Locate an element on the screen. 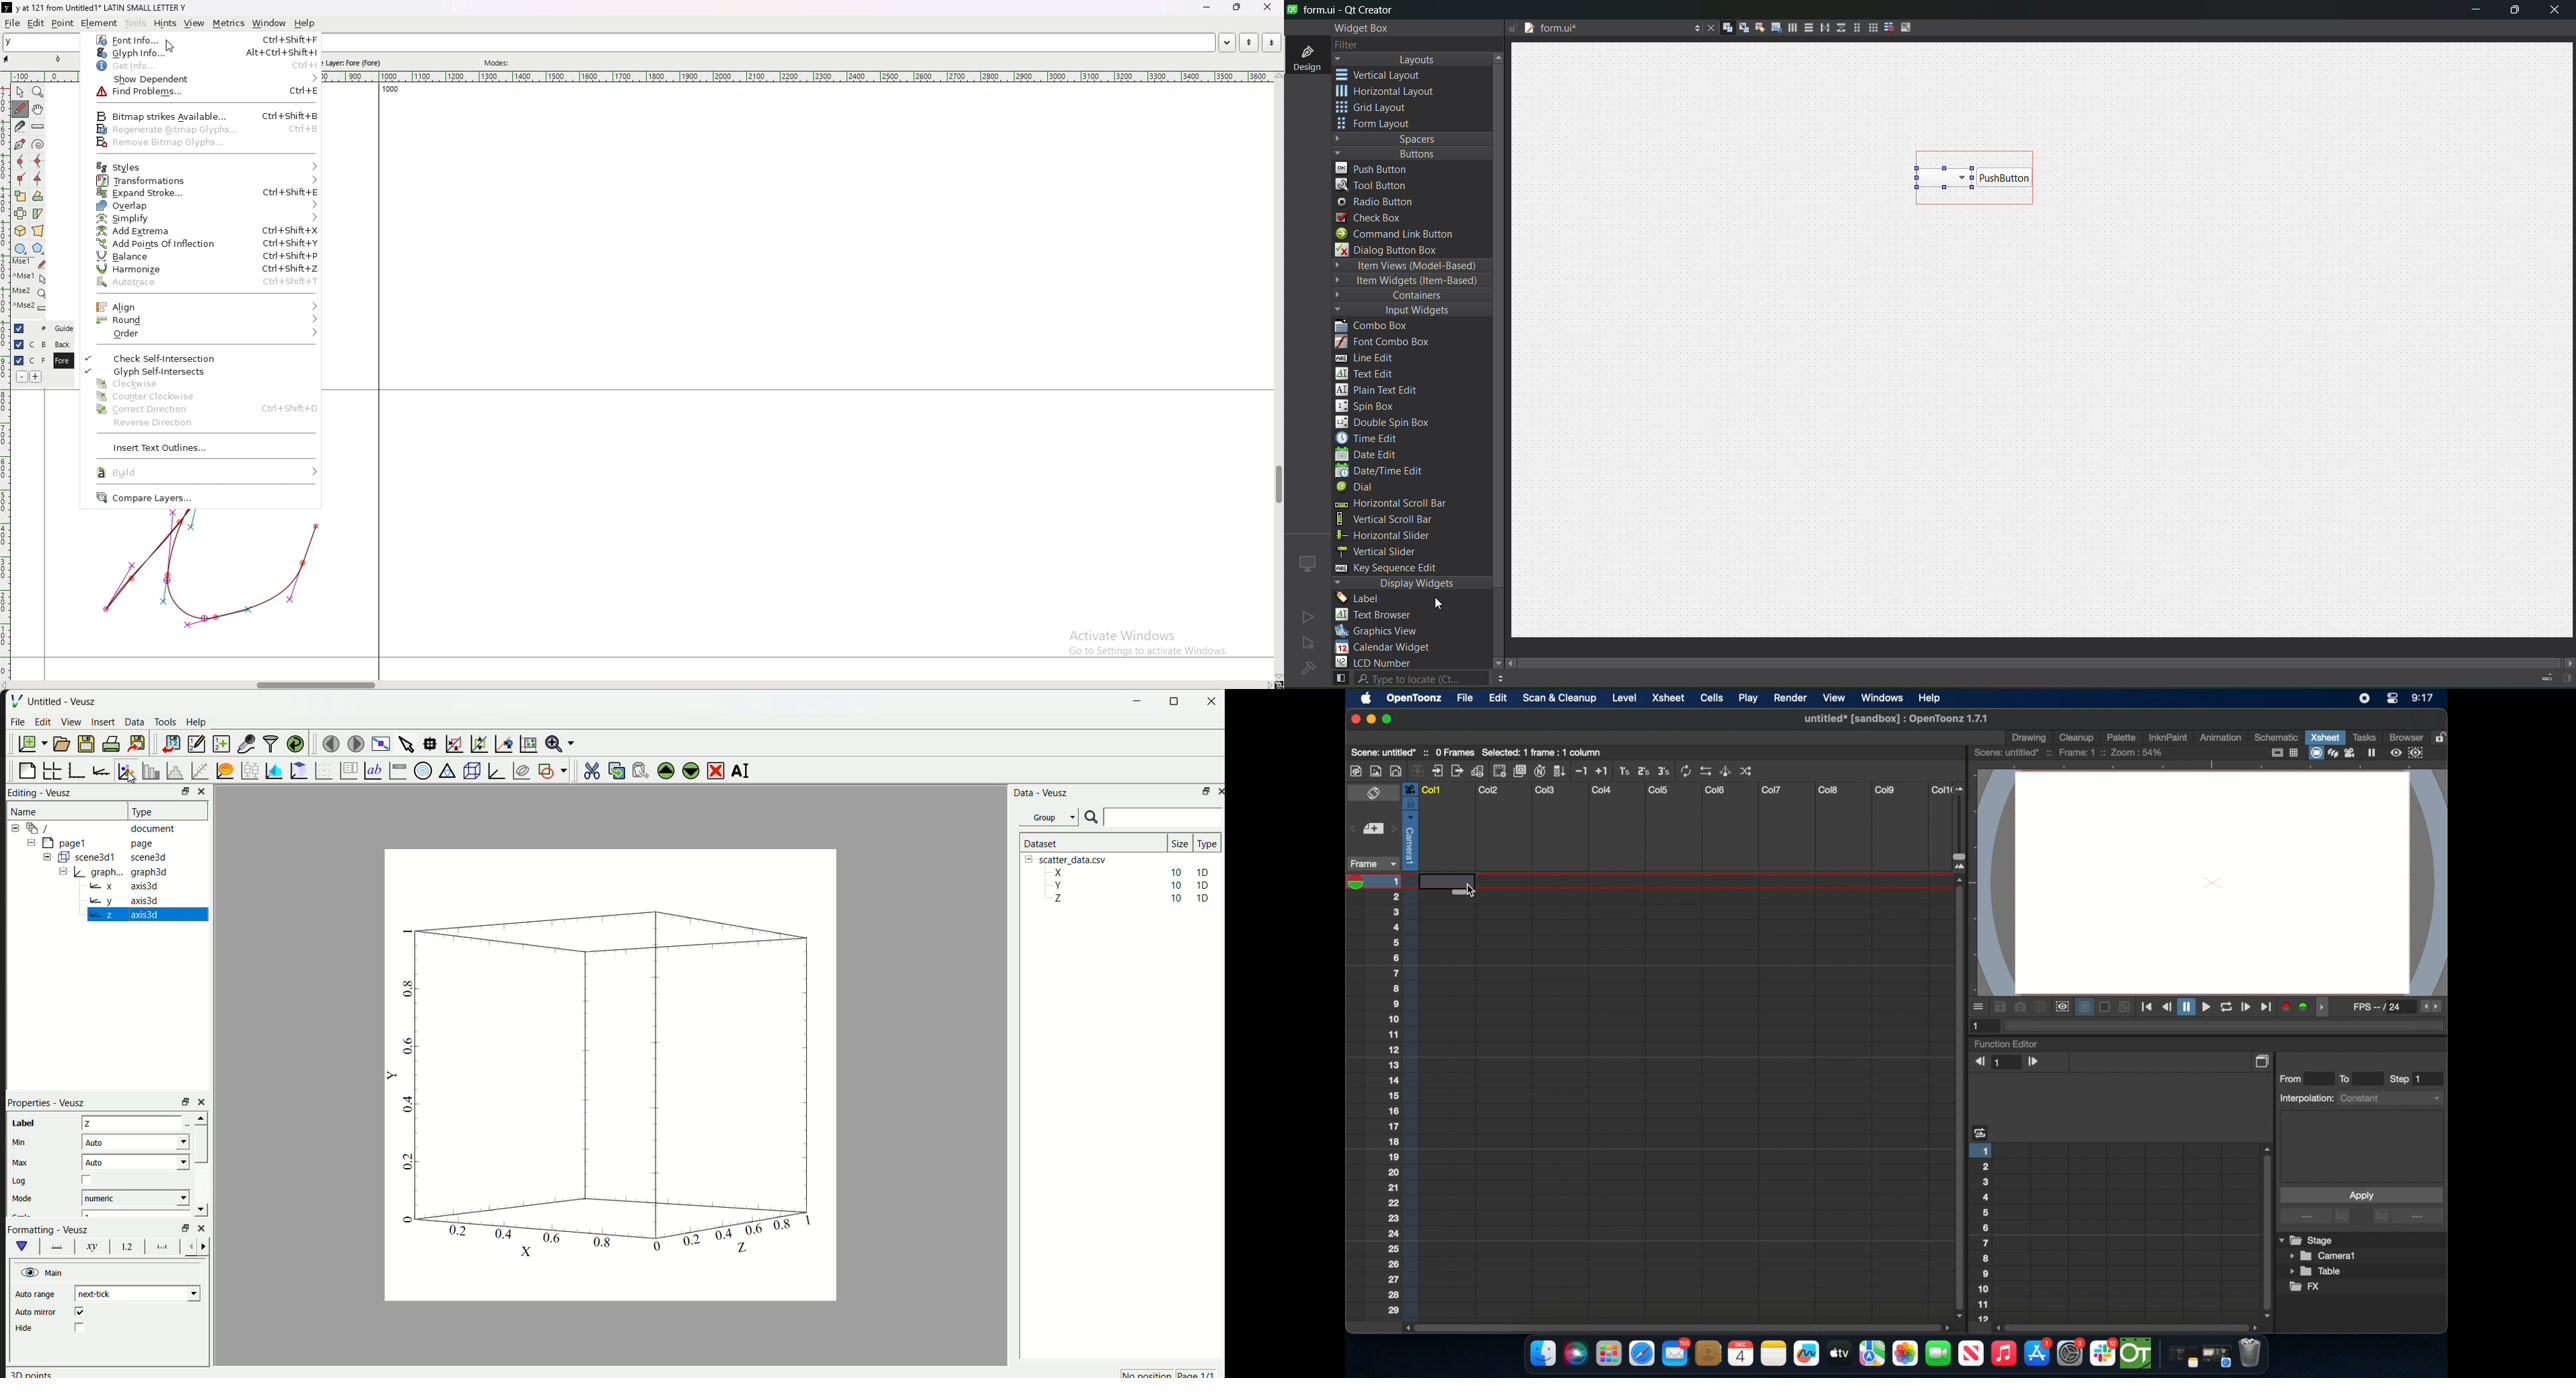  font is located at coordinates (100, 1215).